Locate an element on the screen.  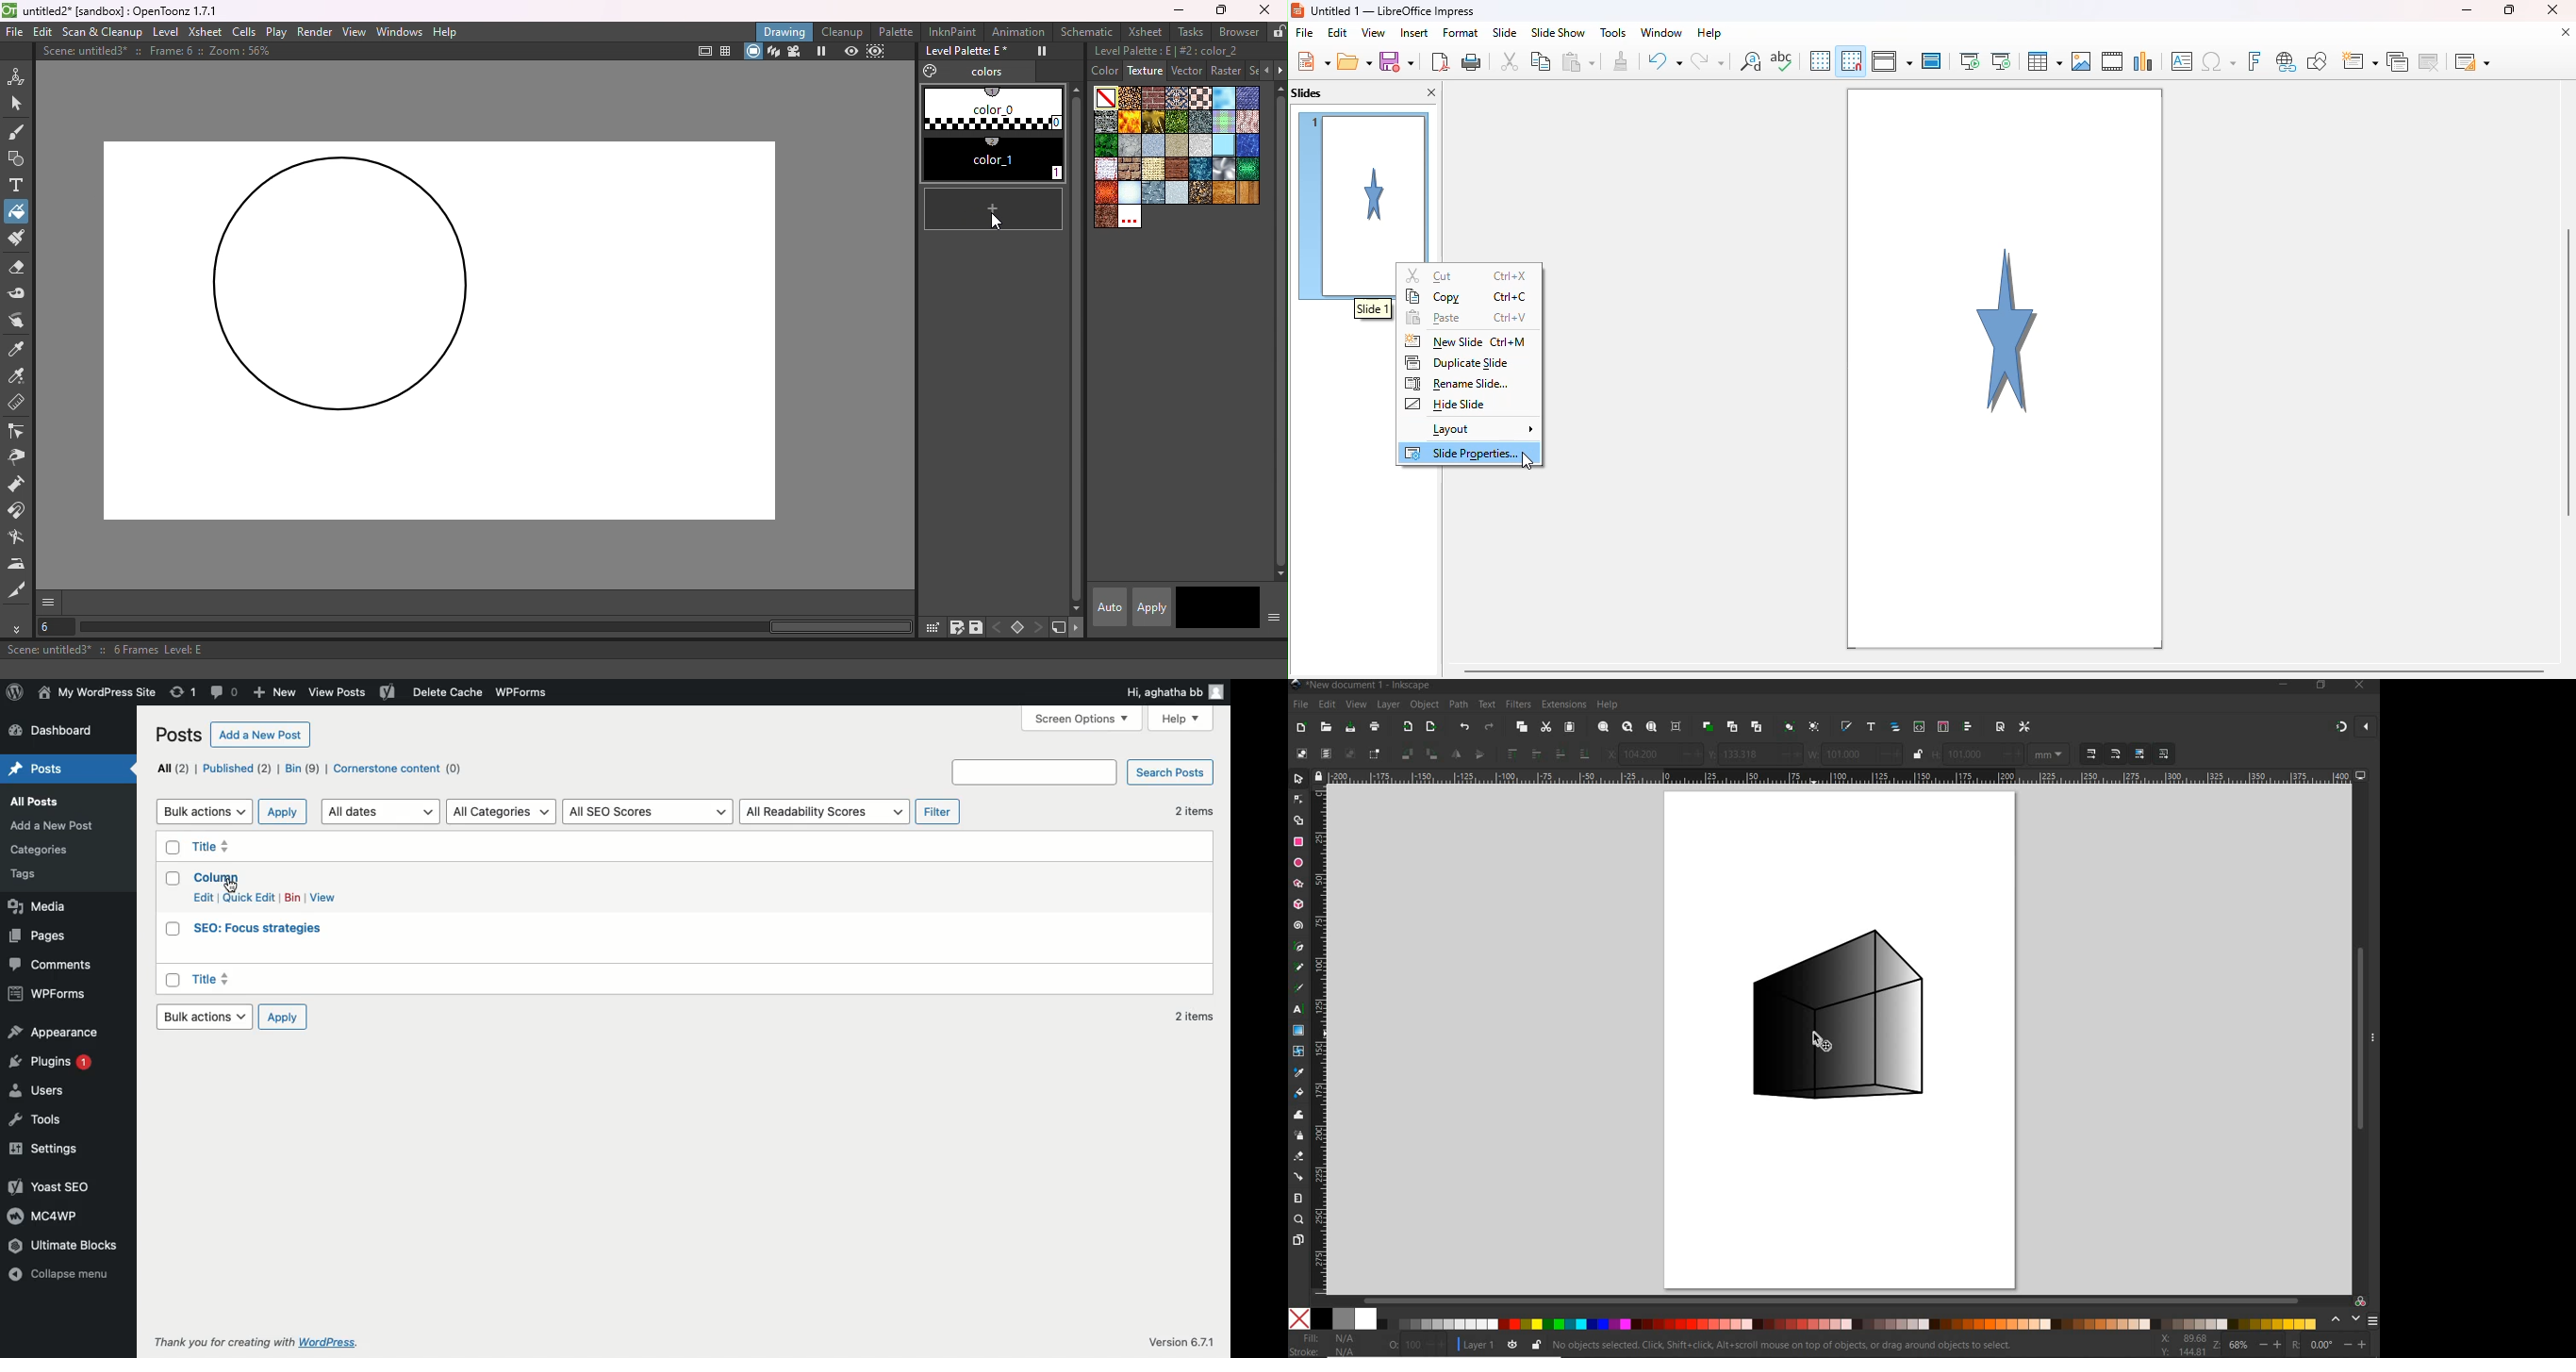
vertical scroll bar is located at coordinates (1074, 348).